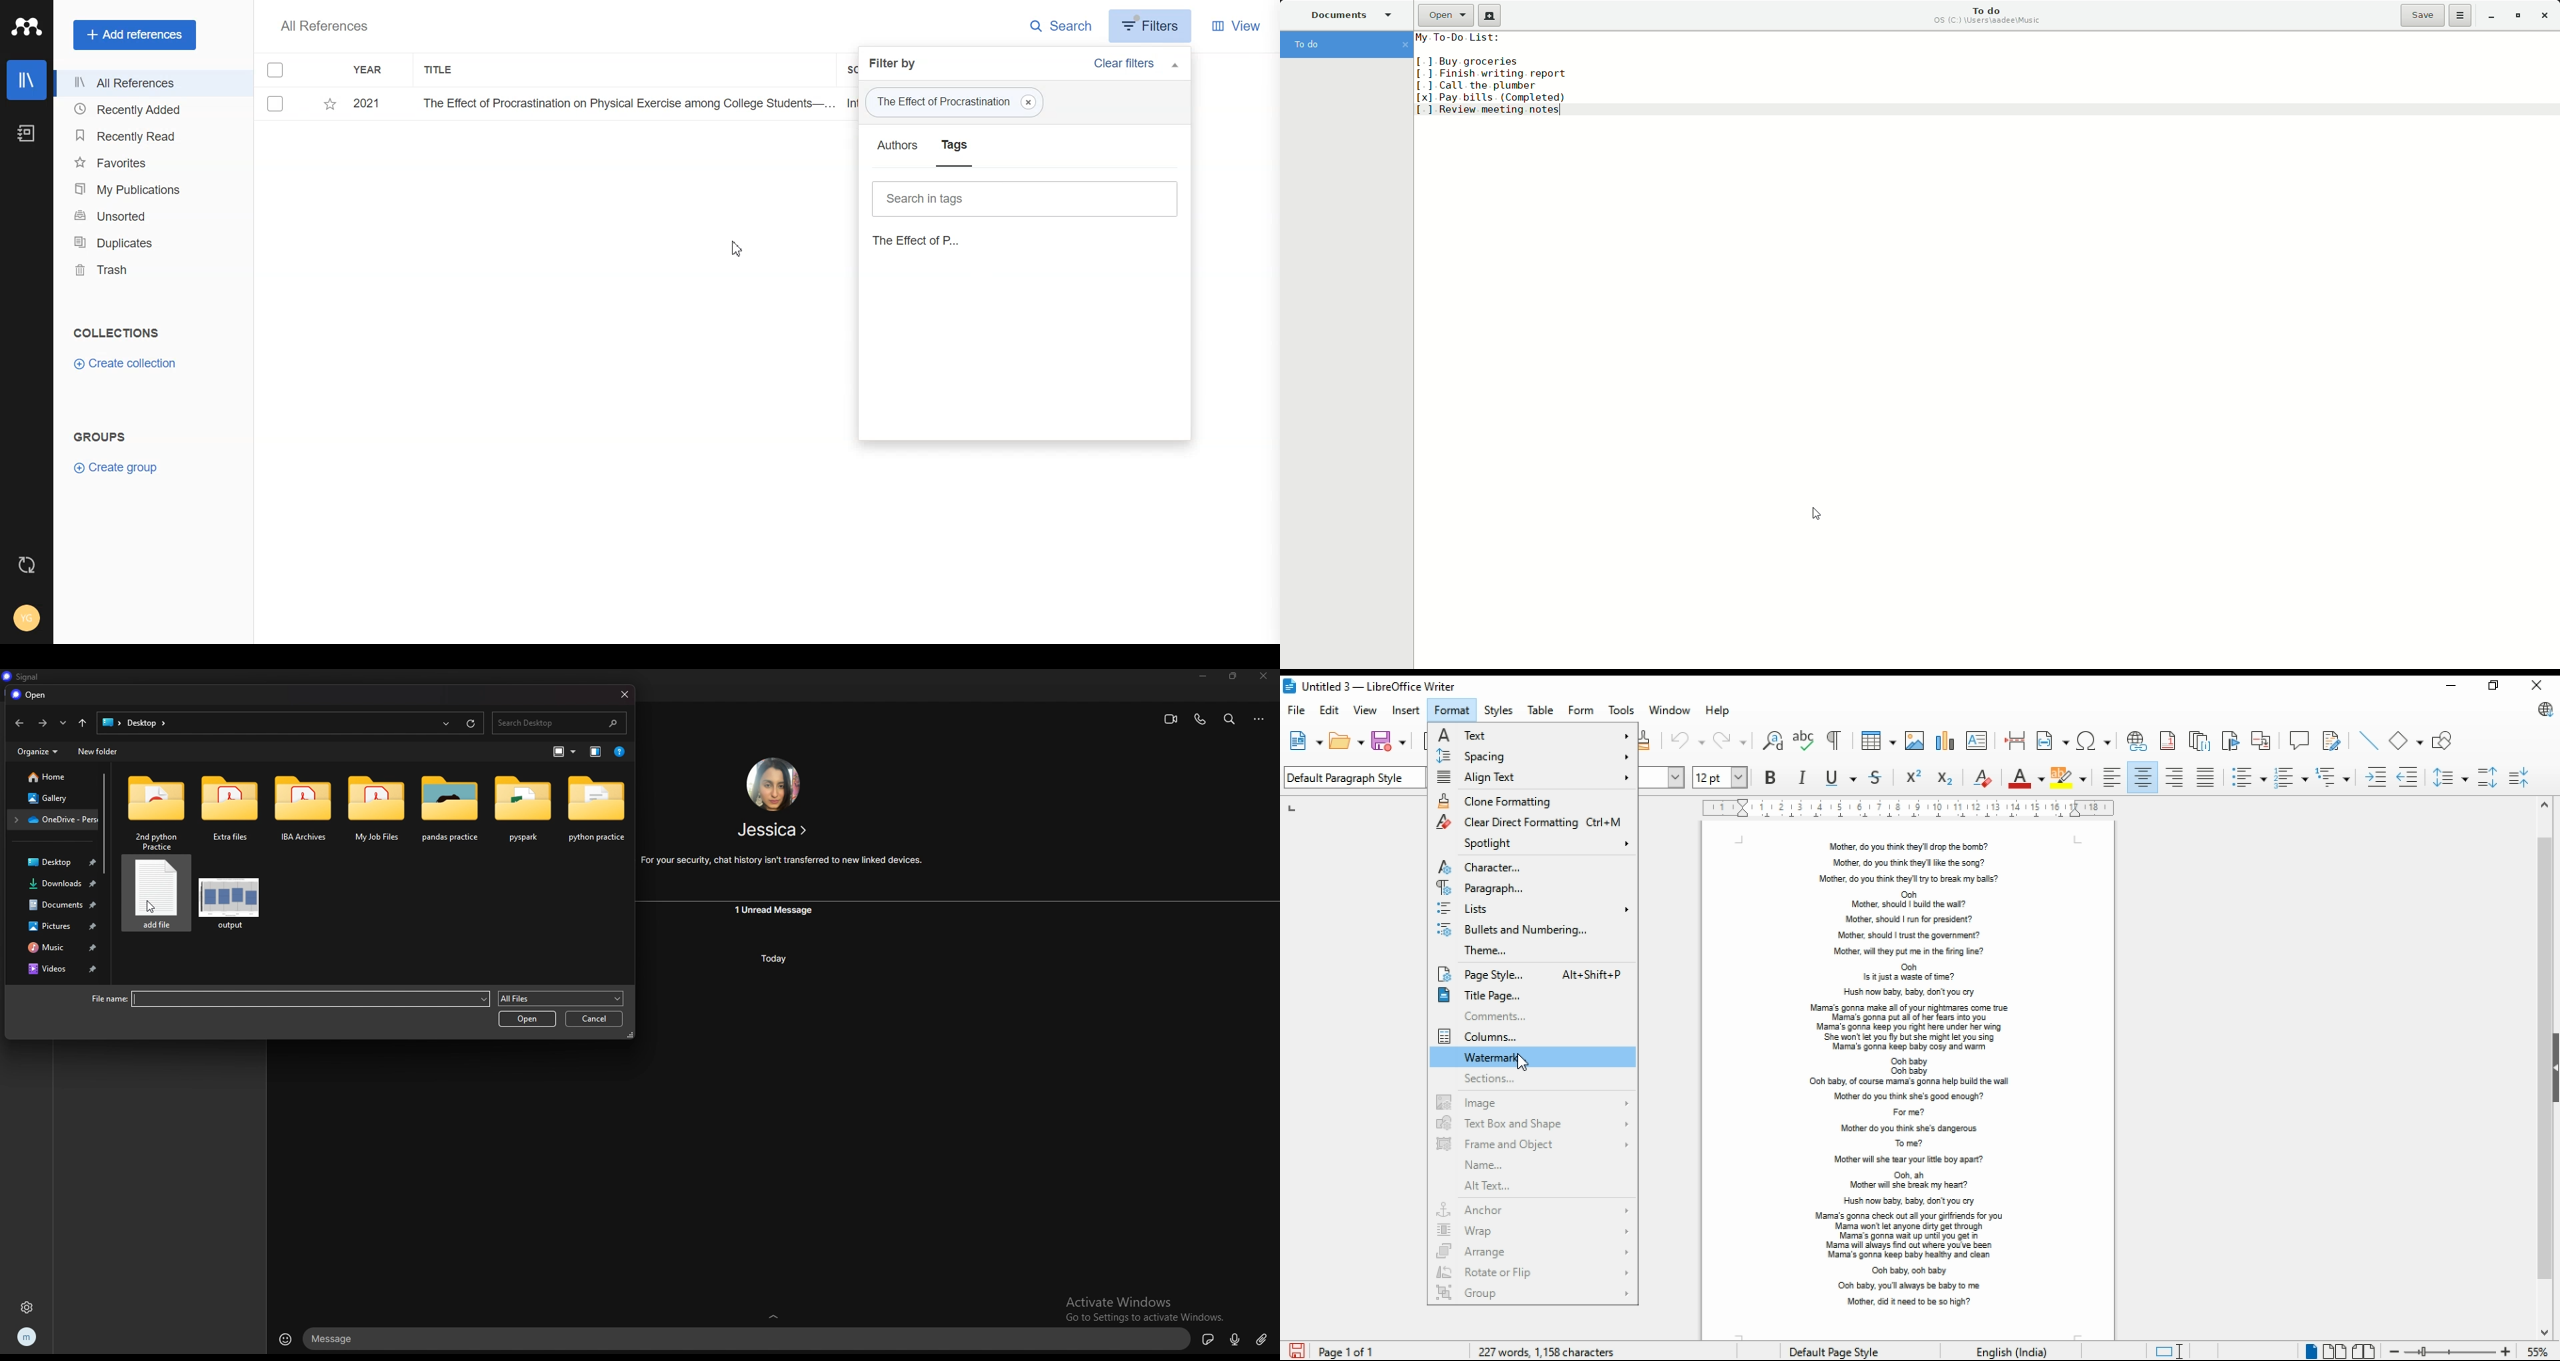 Image resolution: width=2576 pixels, height=1372 pixels. What do you see at coordinates (1297, 712) in the screenshot?
I see `file` at bounding box center [1297, 712].